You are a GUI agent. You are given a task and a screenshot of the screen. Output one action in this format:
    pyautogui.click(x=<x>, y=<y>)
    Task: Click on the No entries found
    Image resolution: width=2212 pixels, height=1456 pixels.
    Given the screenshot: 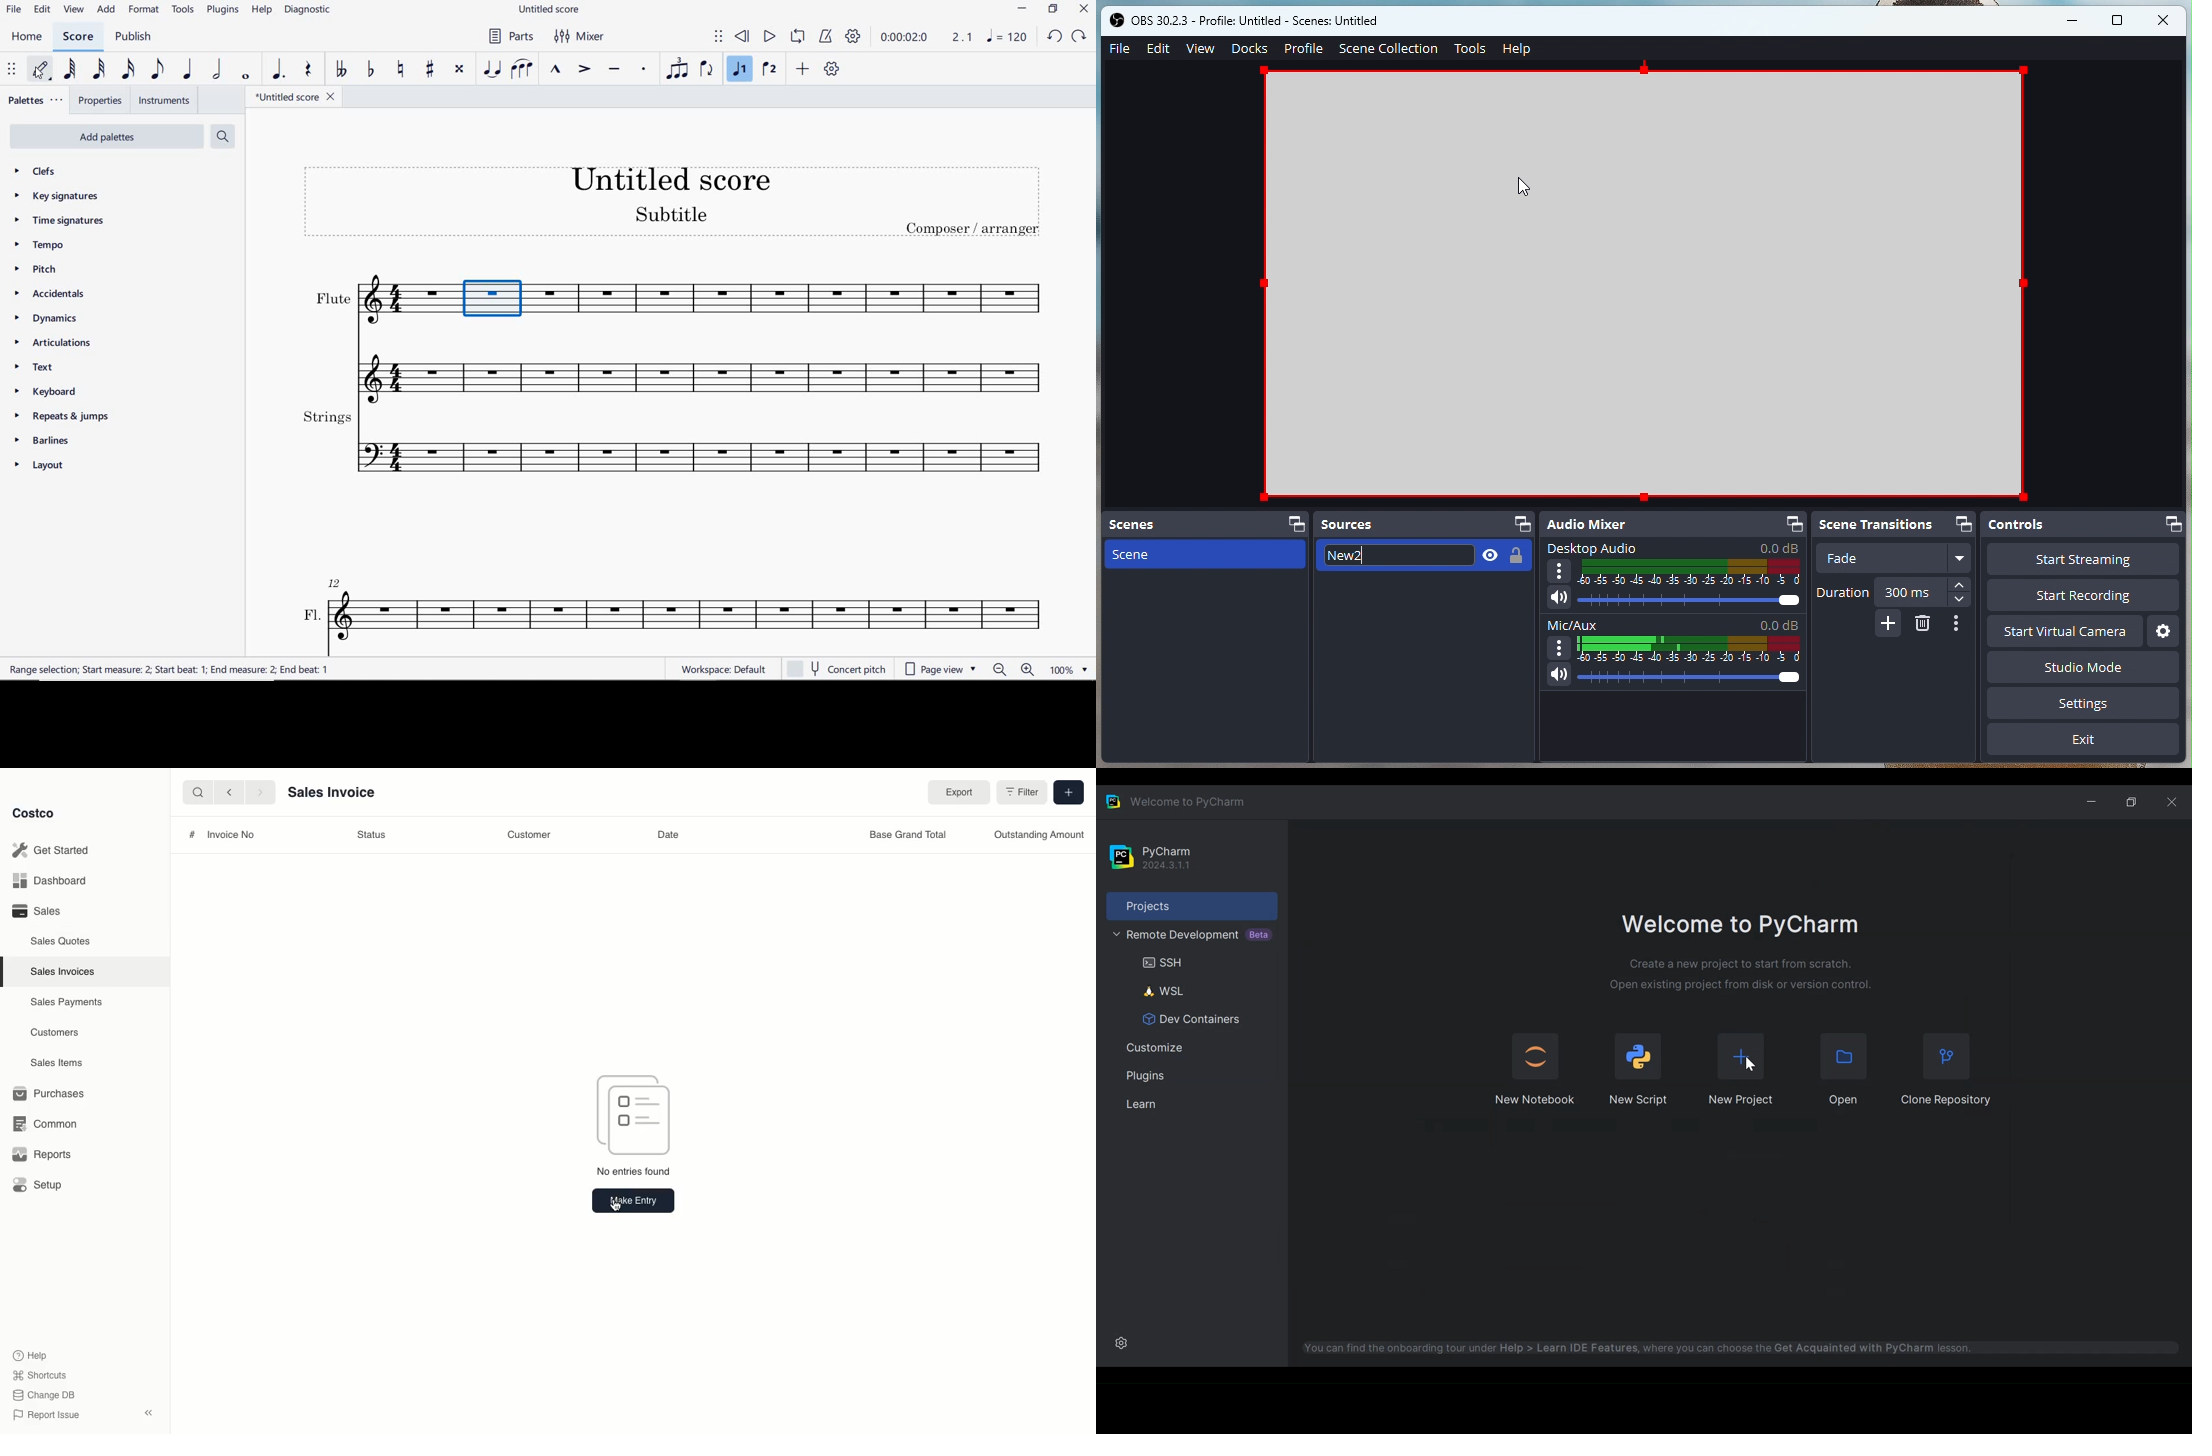 What is the action you would take?
    pyautogui.click(x=632, y=1171)
    